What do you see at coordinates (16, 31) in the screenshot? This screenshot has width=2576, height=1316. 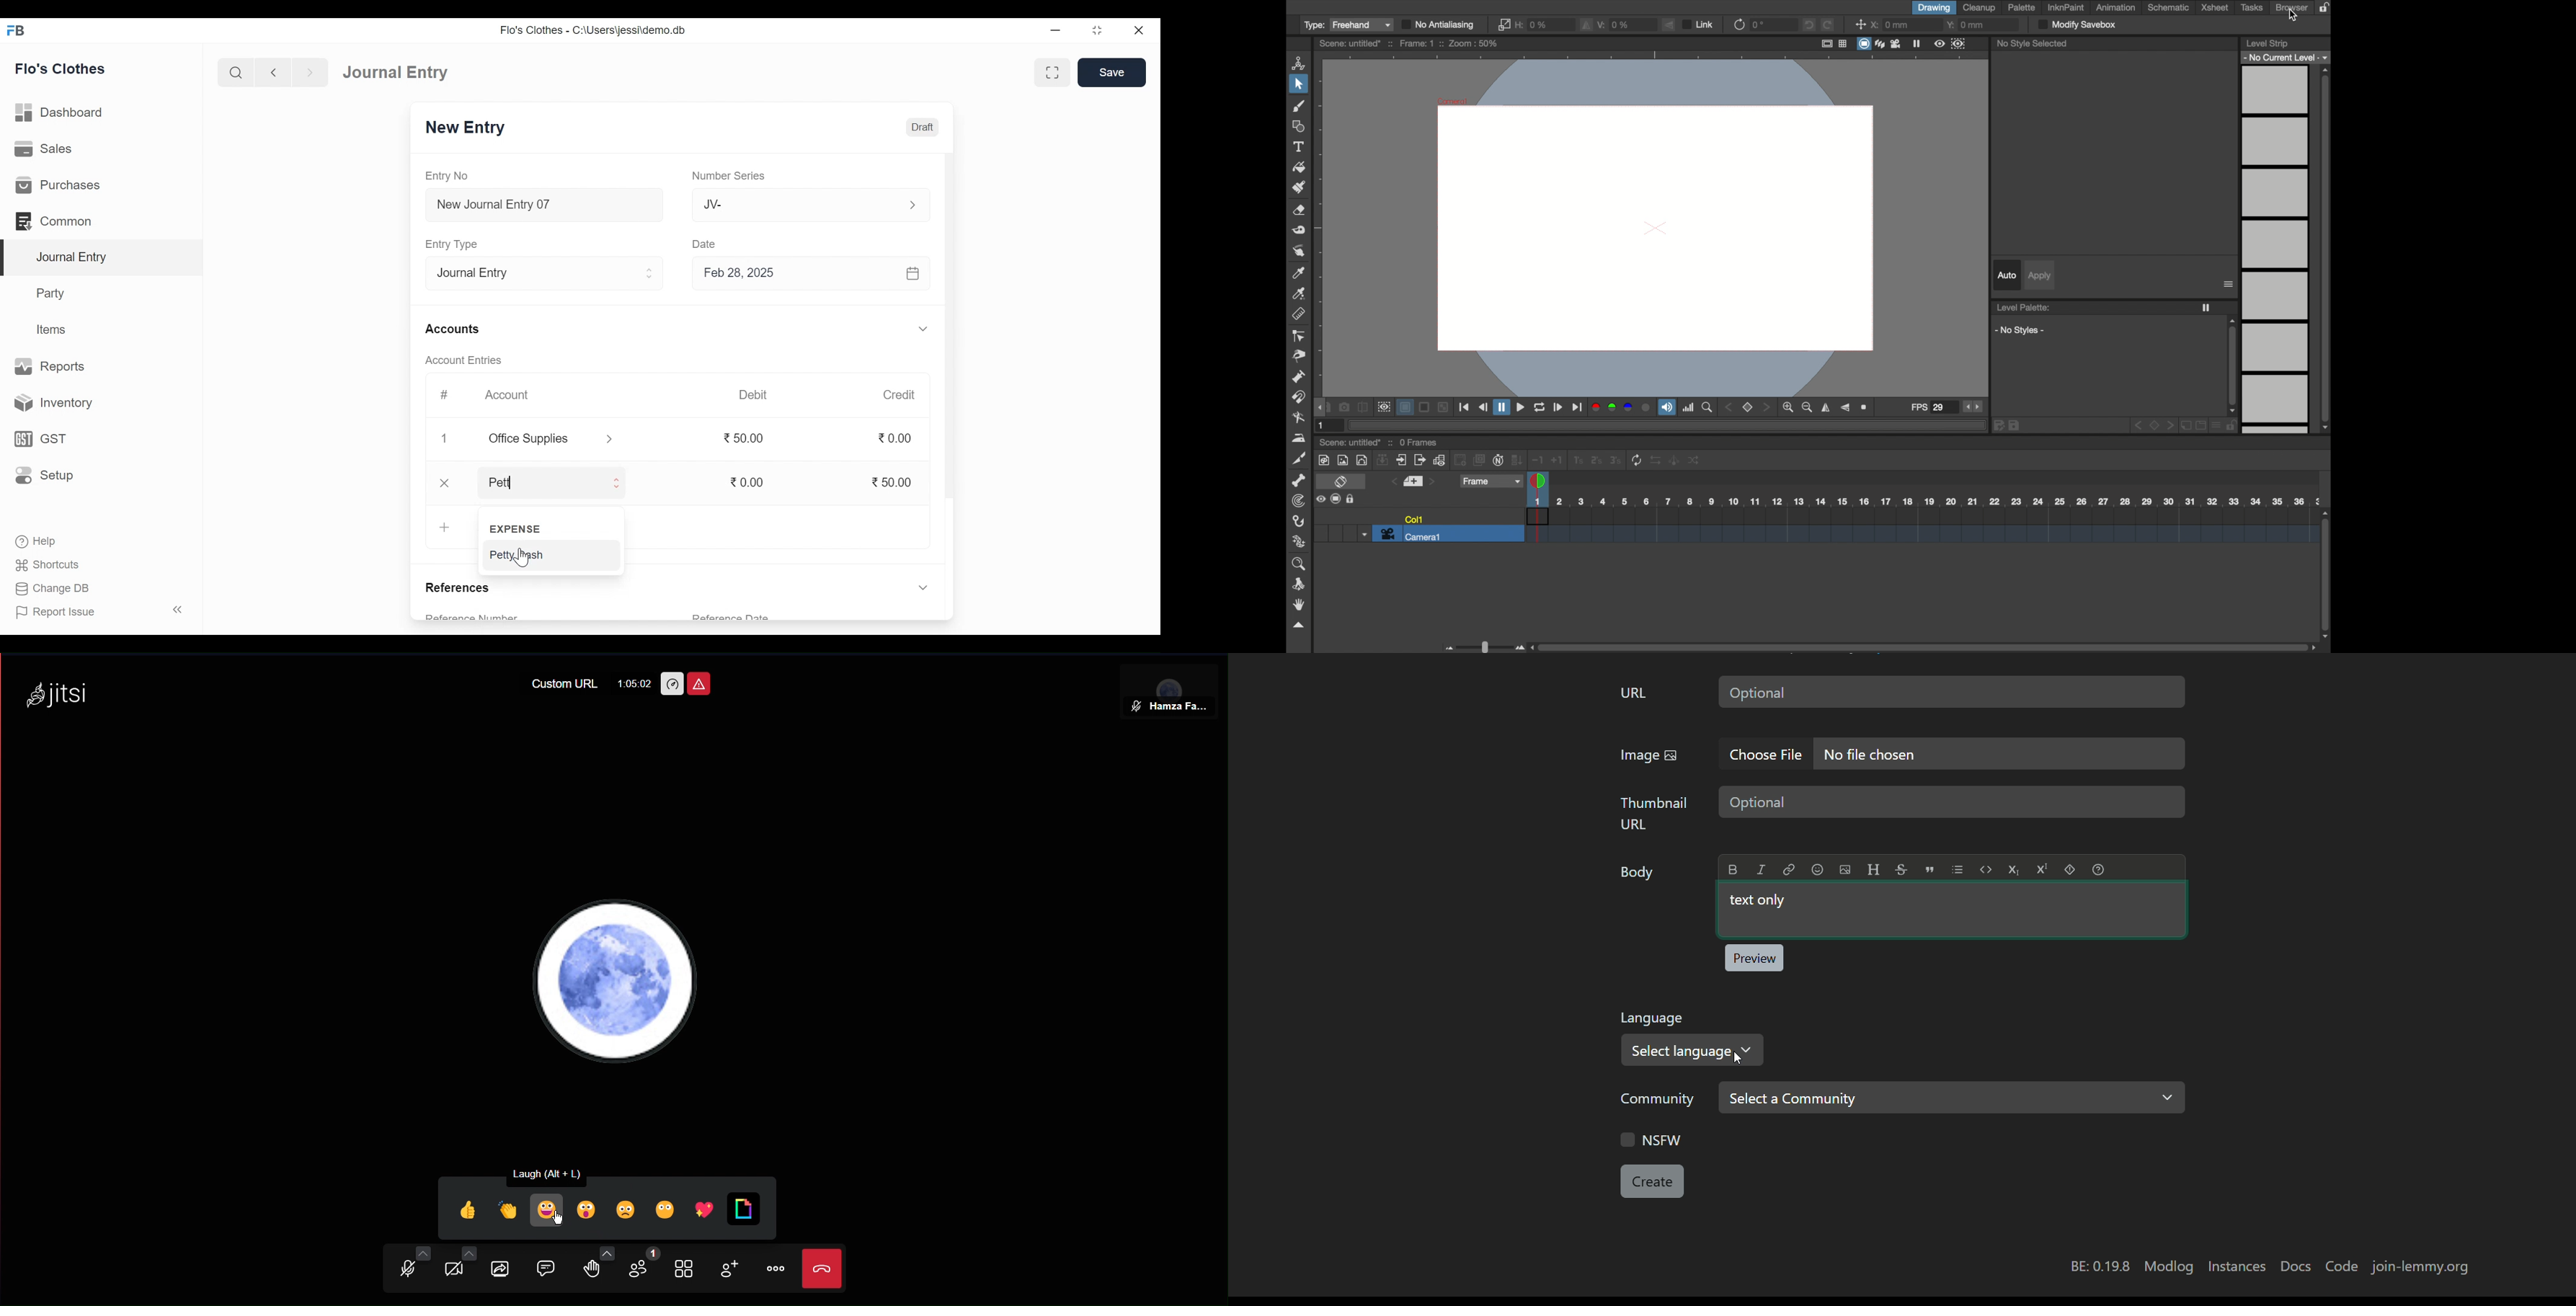 I see `Frappe Books Desktop Icon` at bounding box center [16, 31].